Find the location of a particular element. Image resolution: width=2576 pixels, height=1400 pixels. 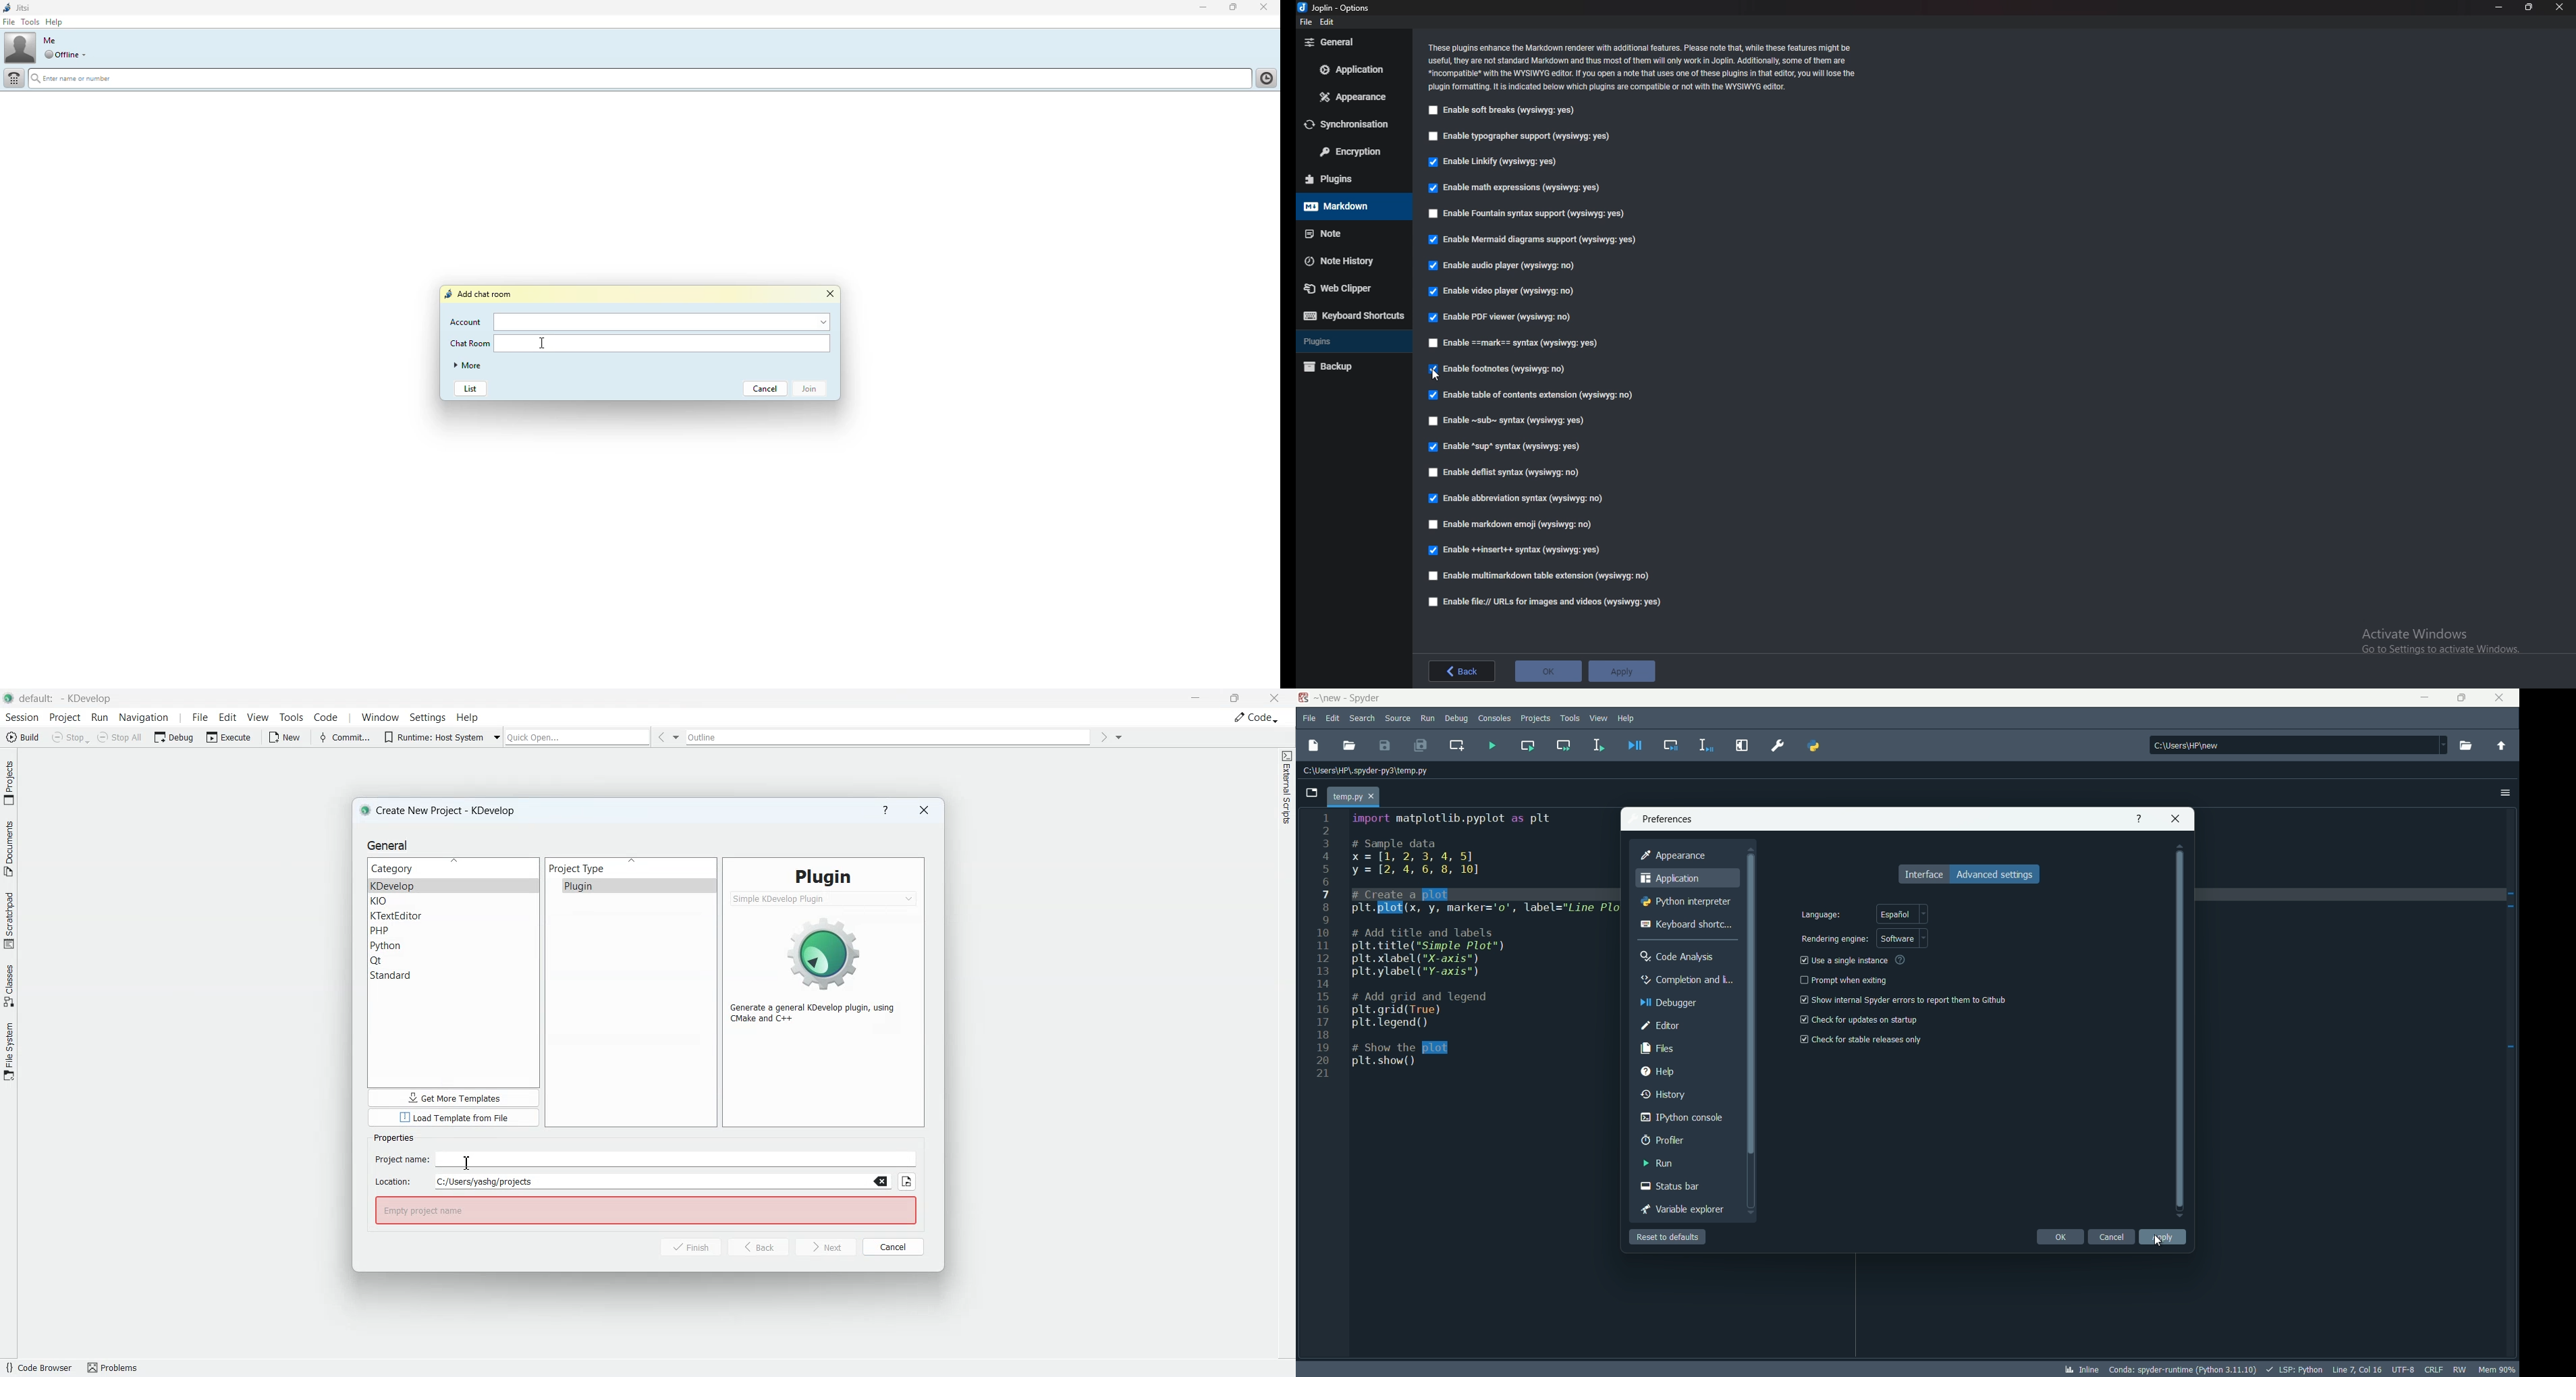

Web clipper is located at coordinates (1348, 288).